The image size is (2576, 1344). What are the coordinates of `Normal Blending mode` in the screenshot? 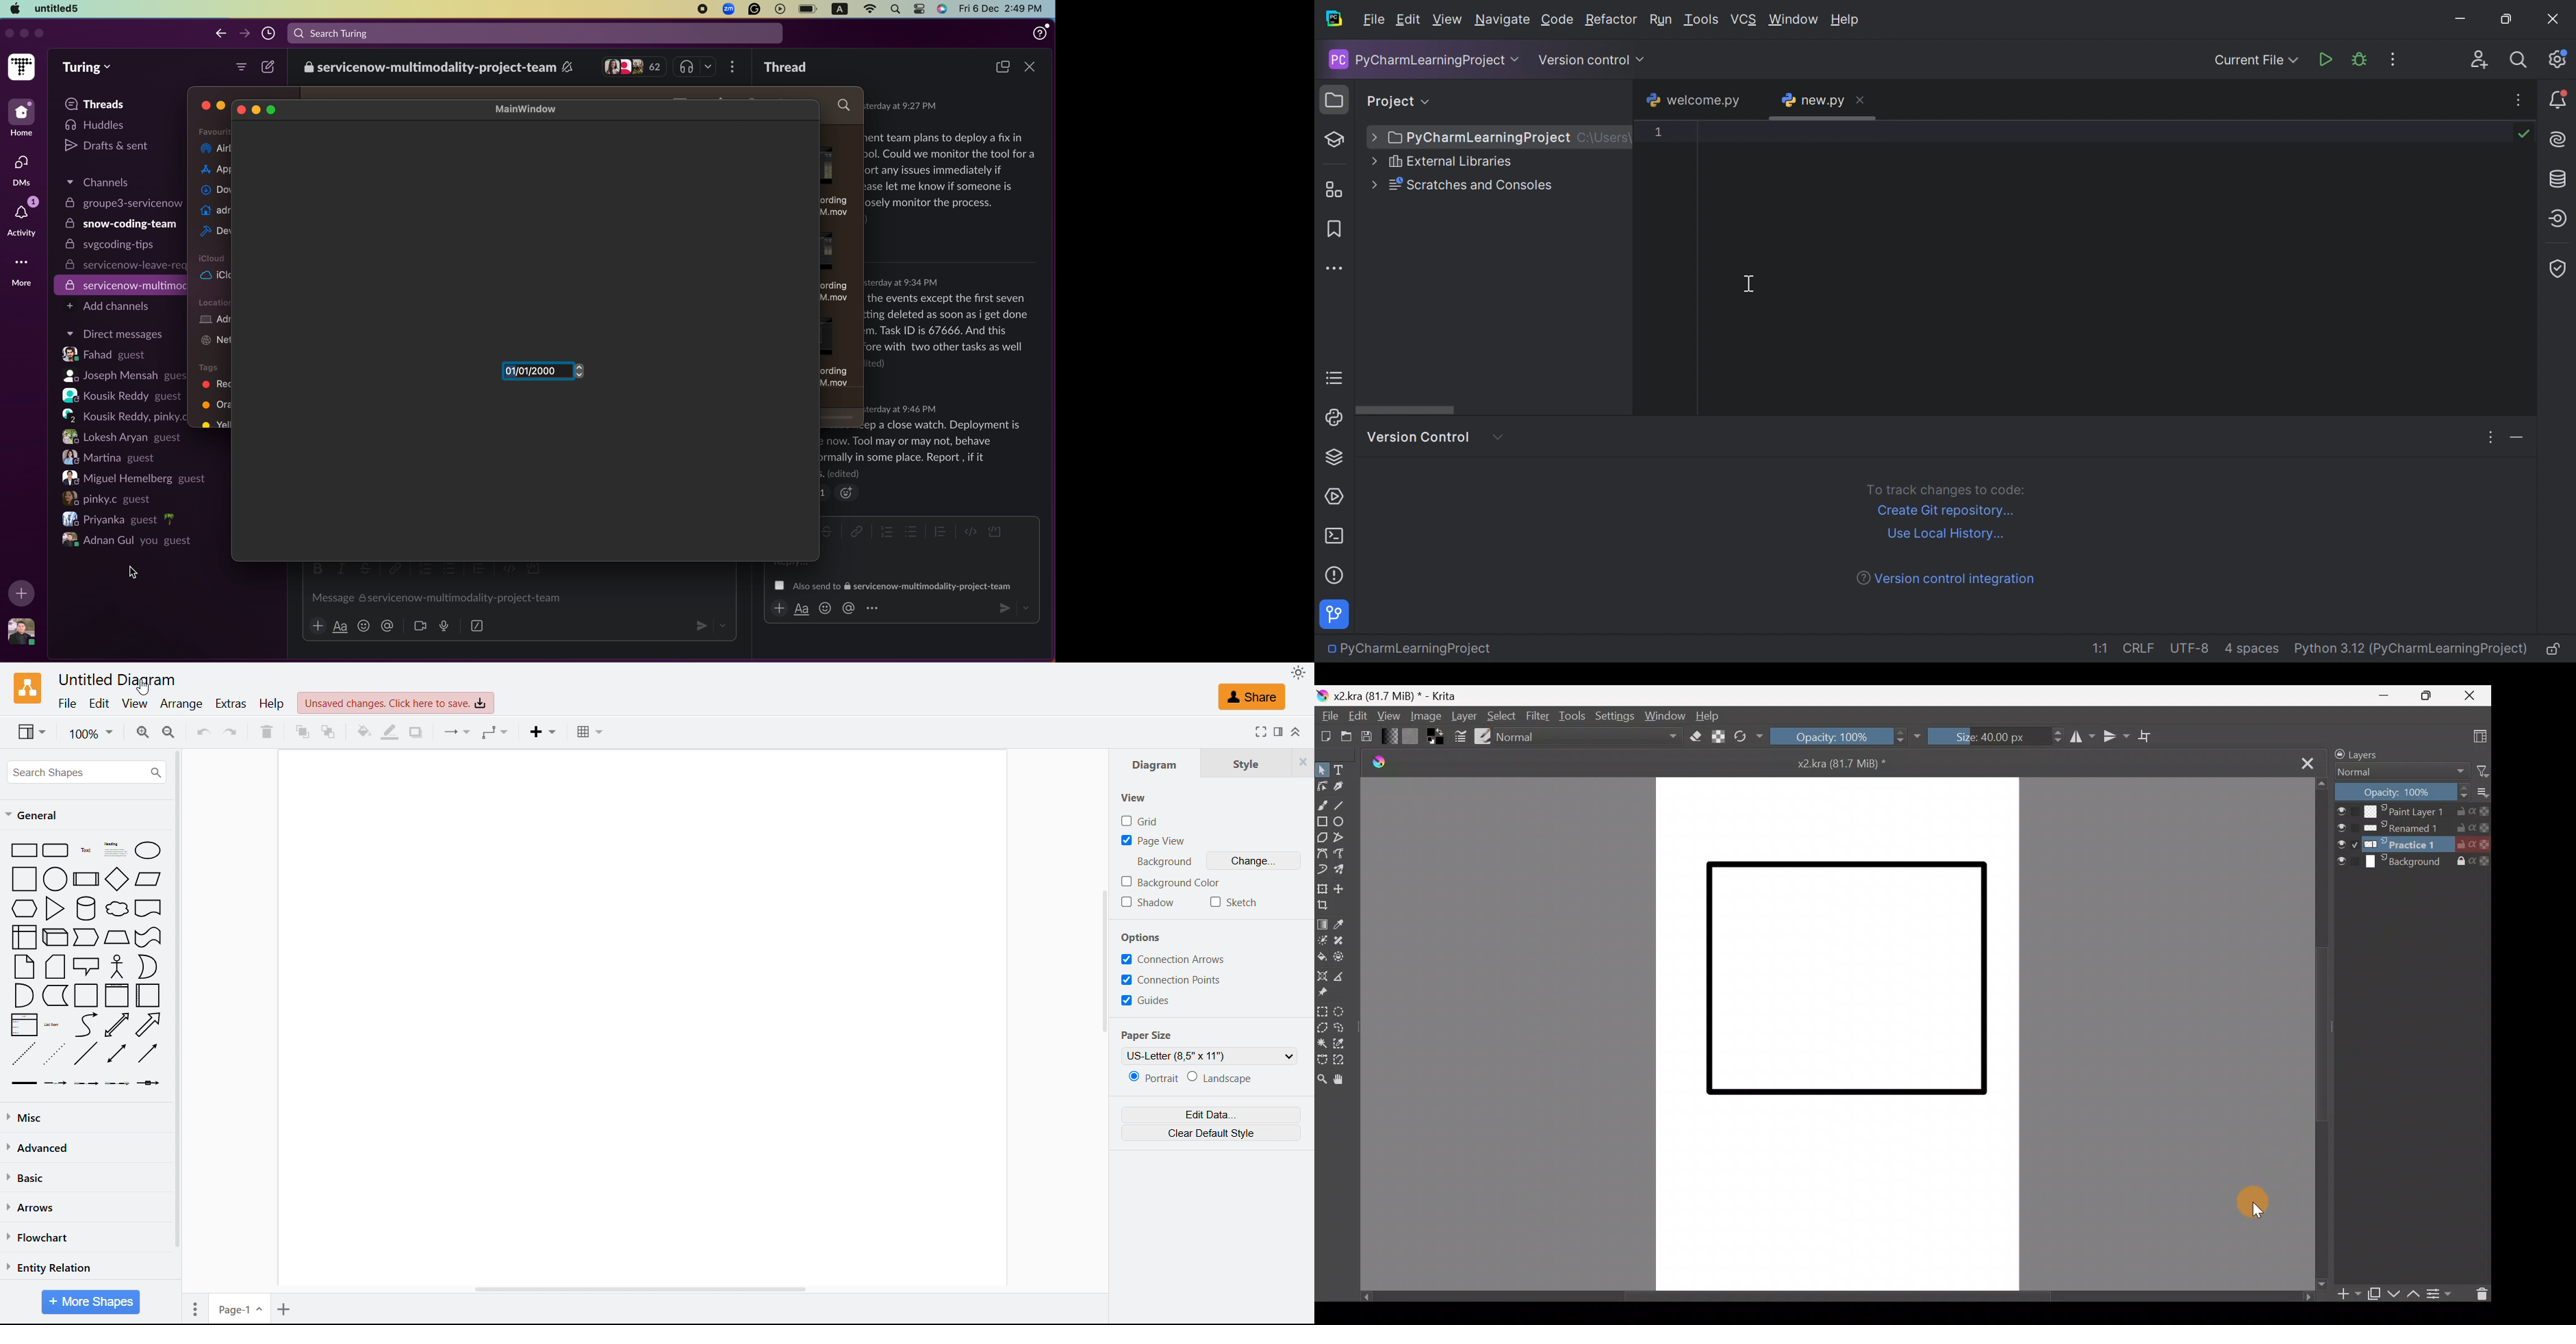 It's located at (2400, 772).